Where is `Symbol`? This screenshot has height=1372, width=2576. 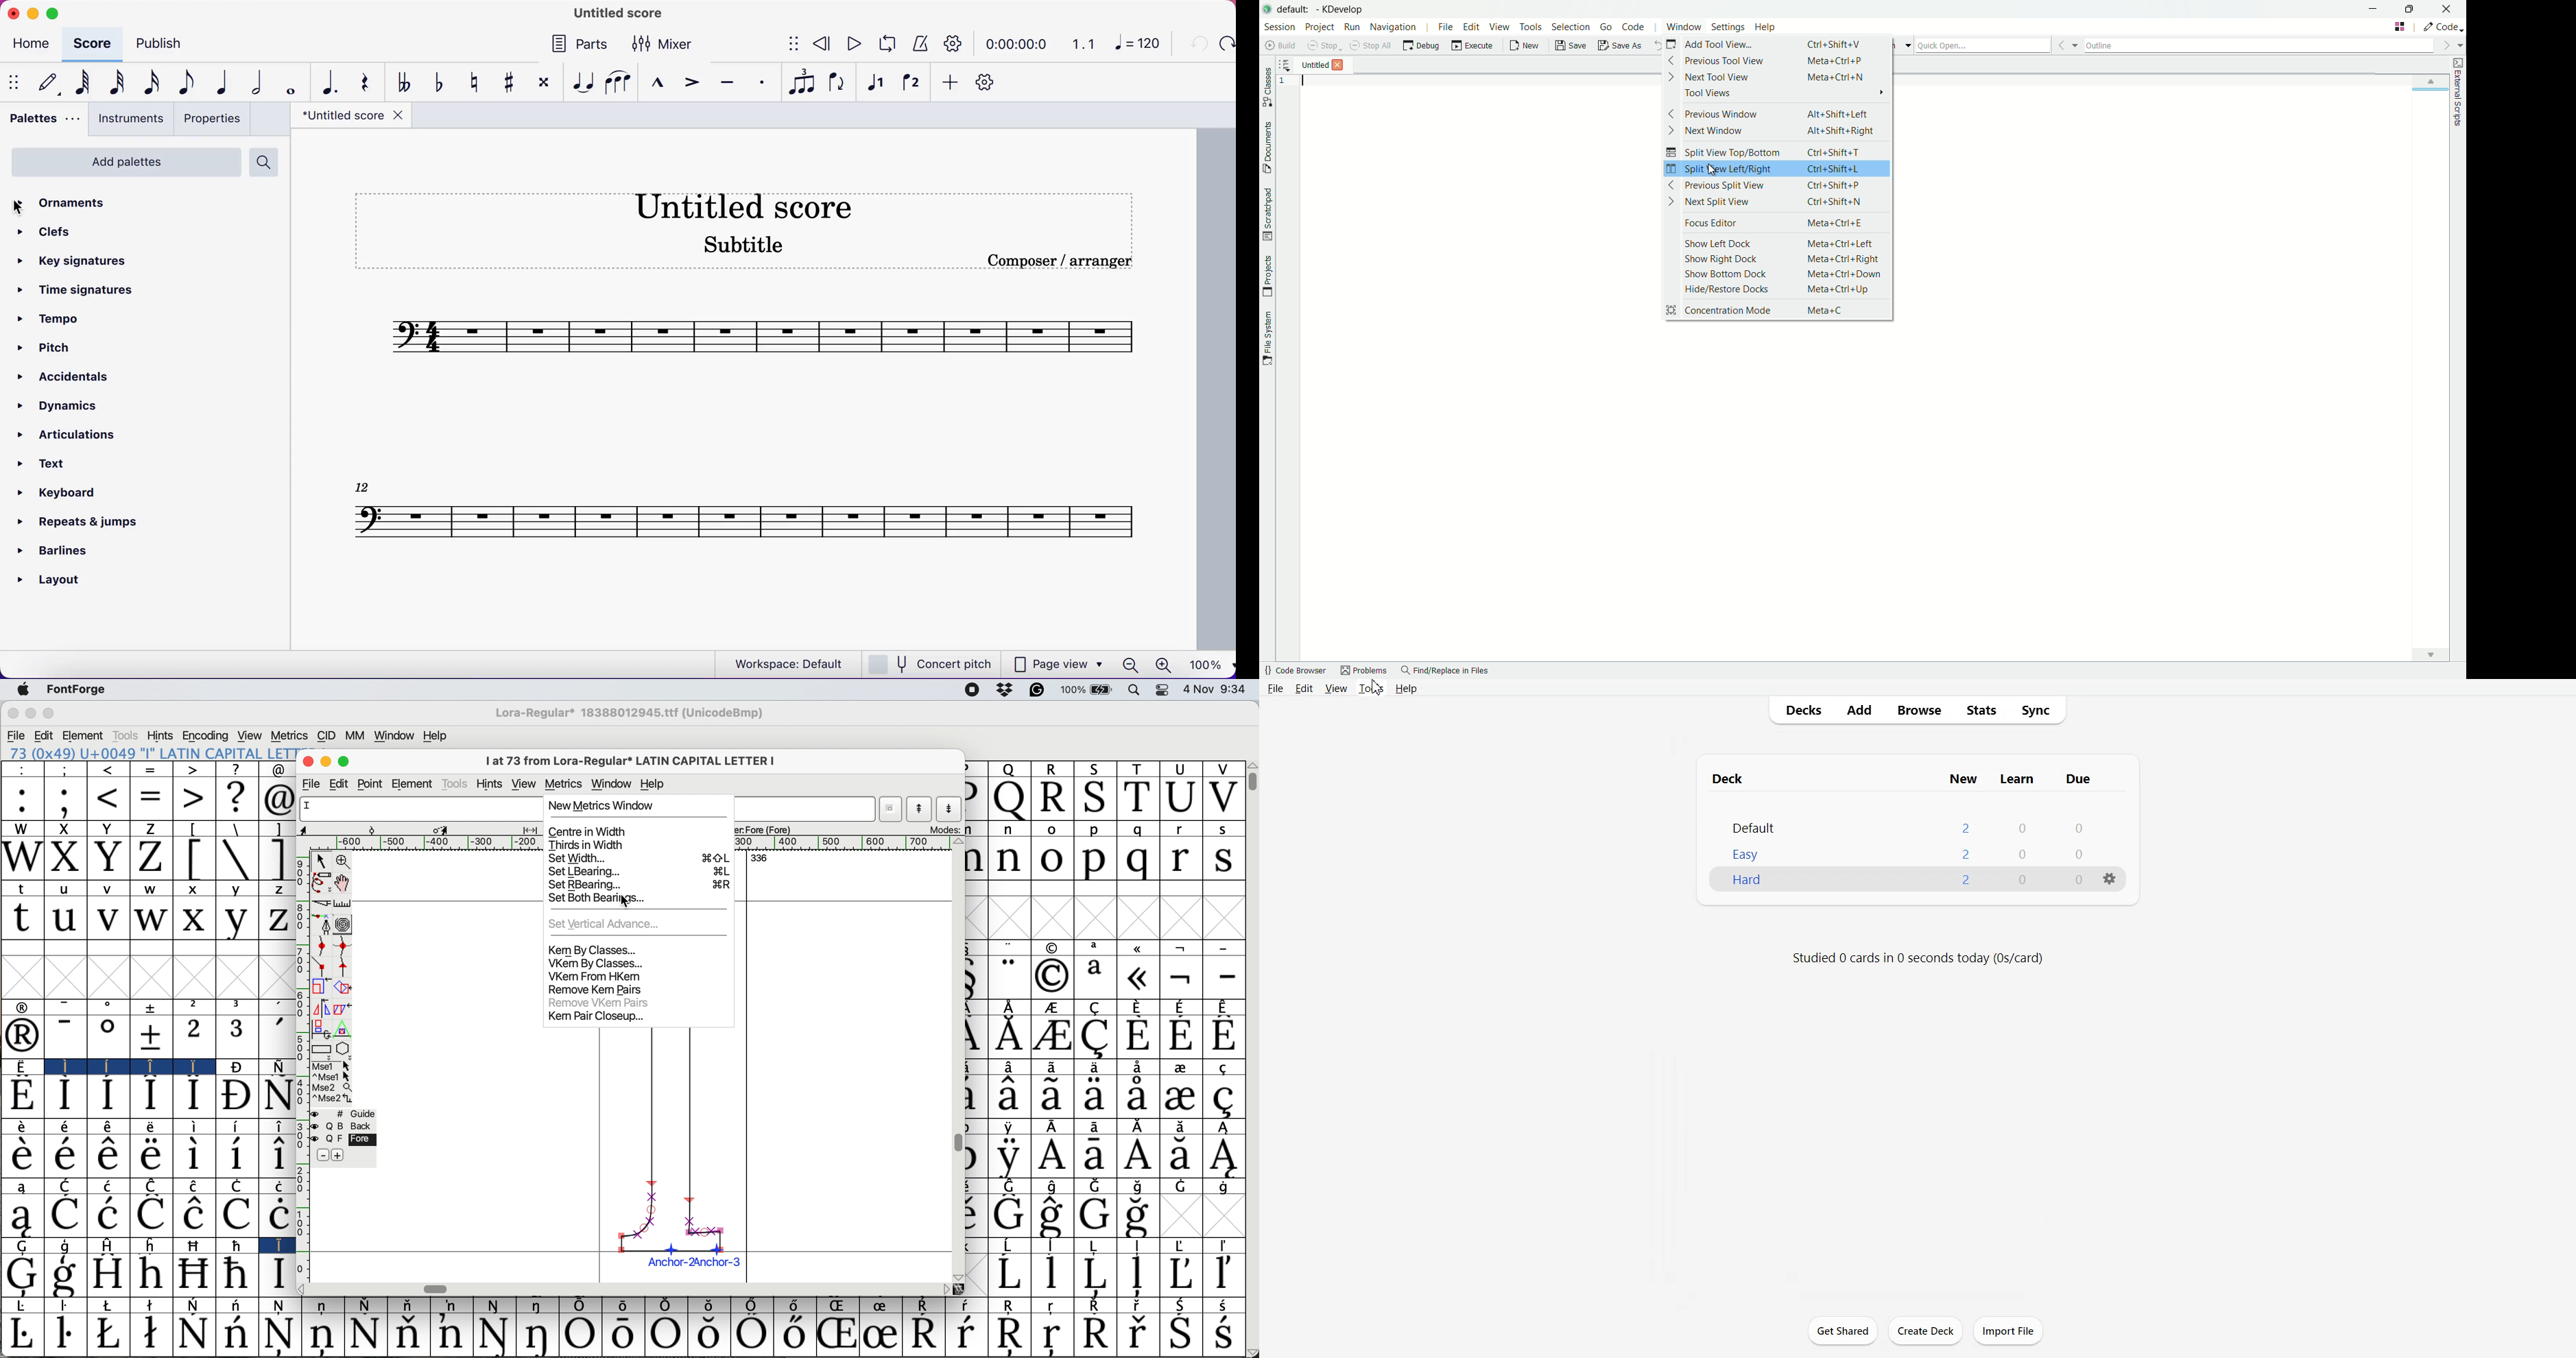
Symbol is located at coordinates (236, 1274).